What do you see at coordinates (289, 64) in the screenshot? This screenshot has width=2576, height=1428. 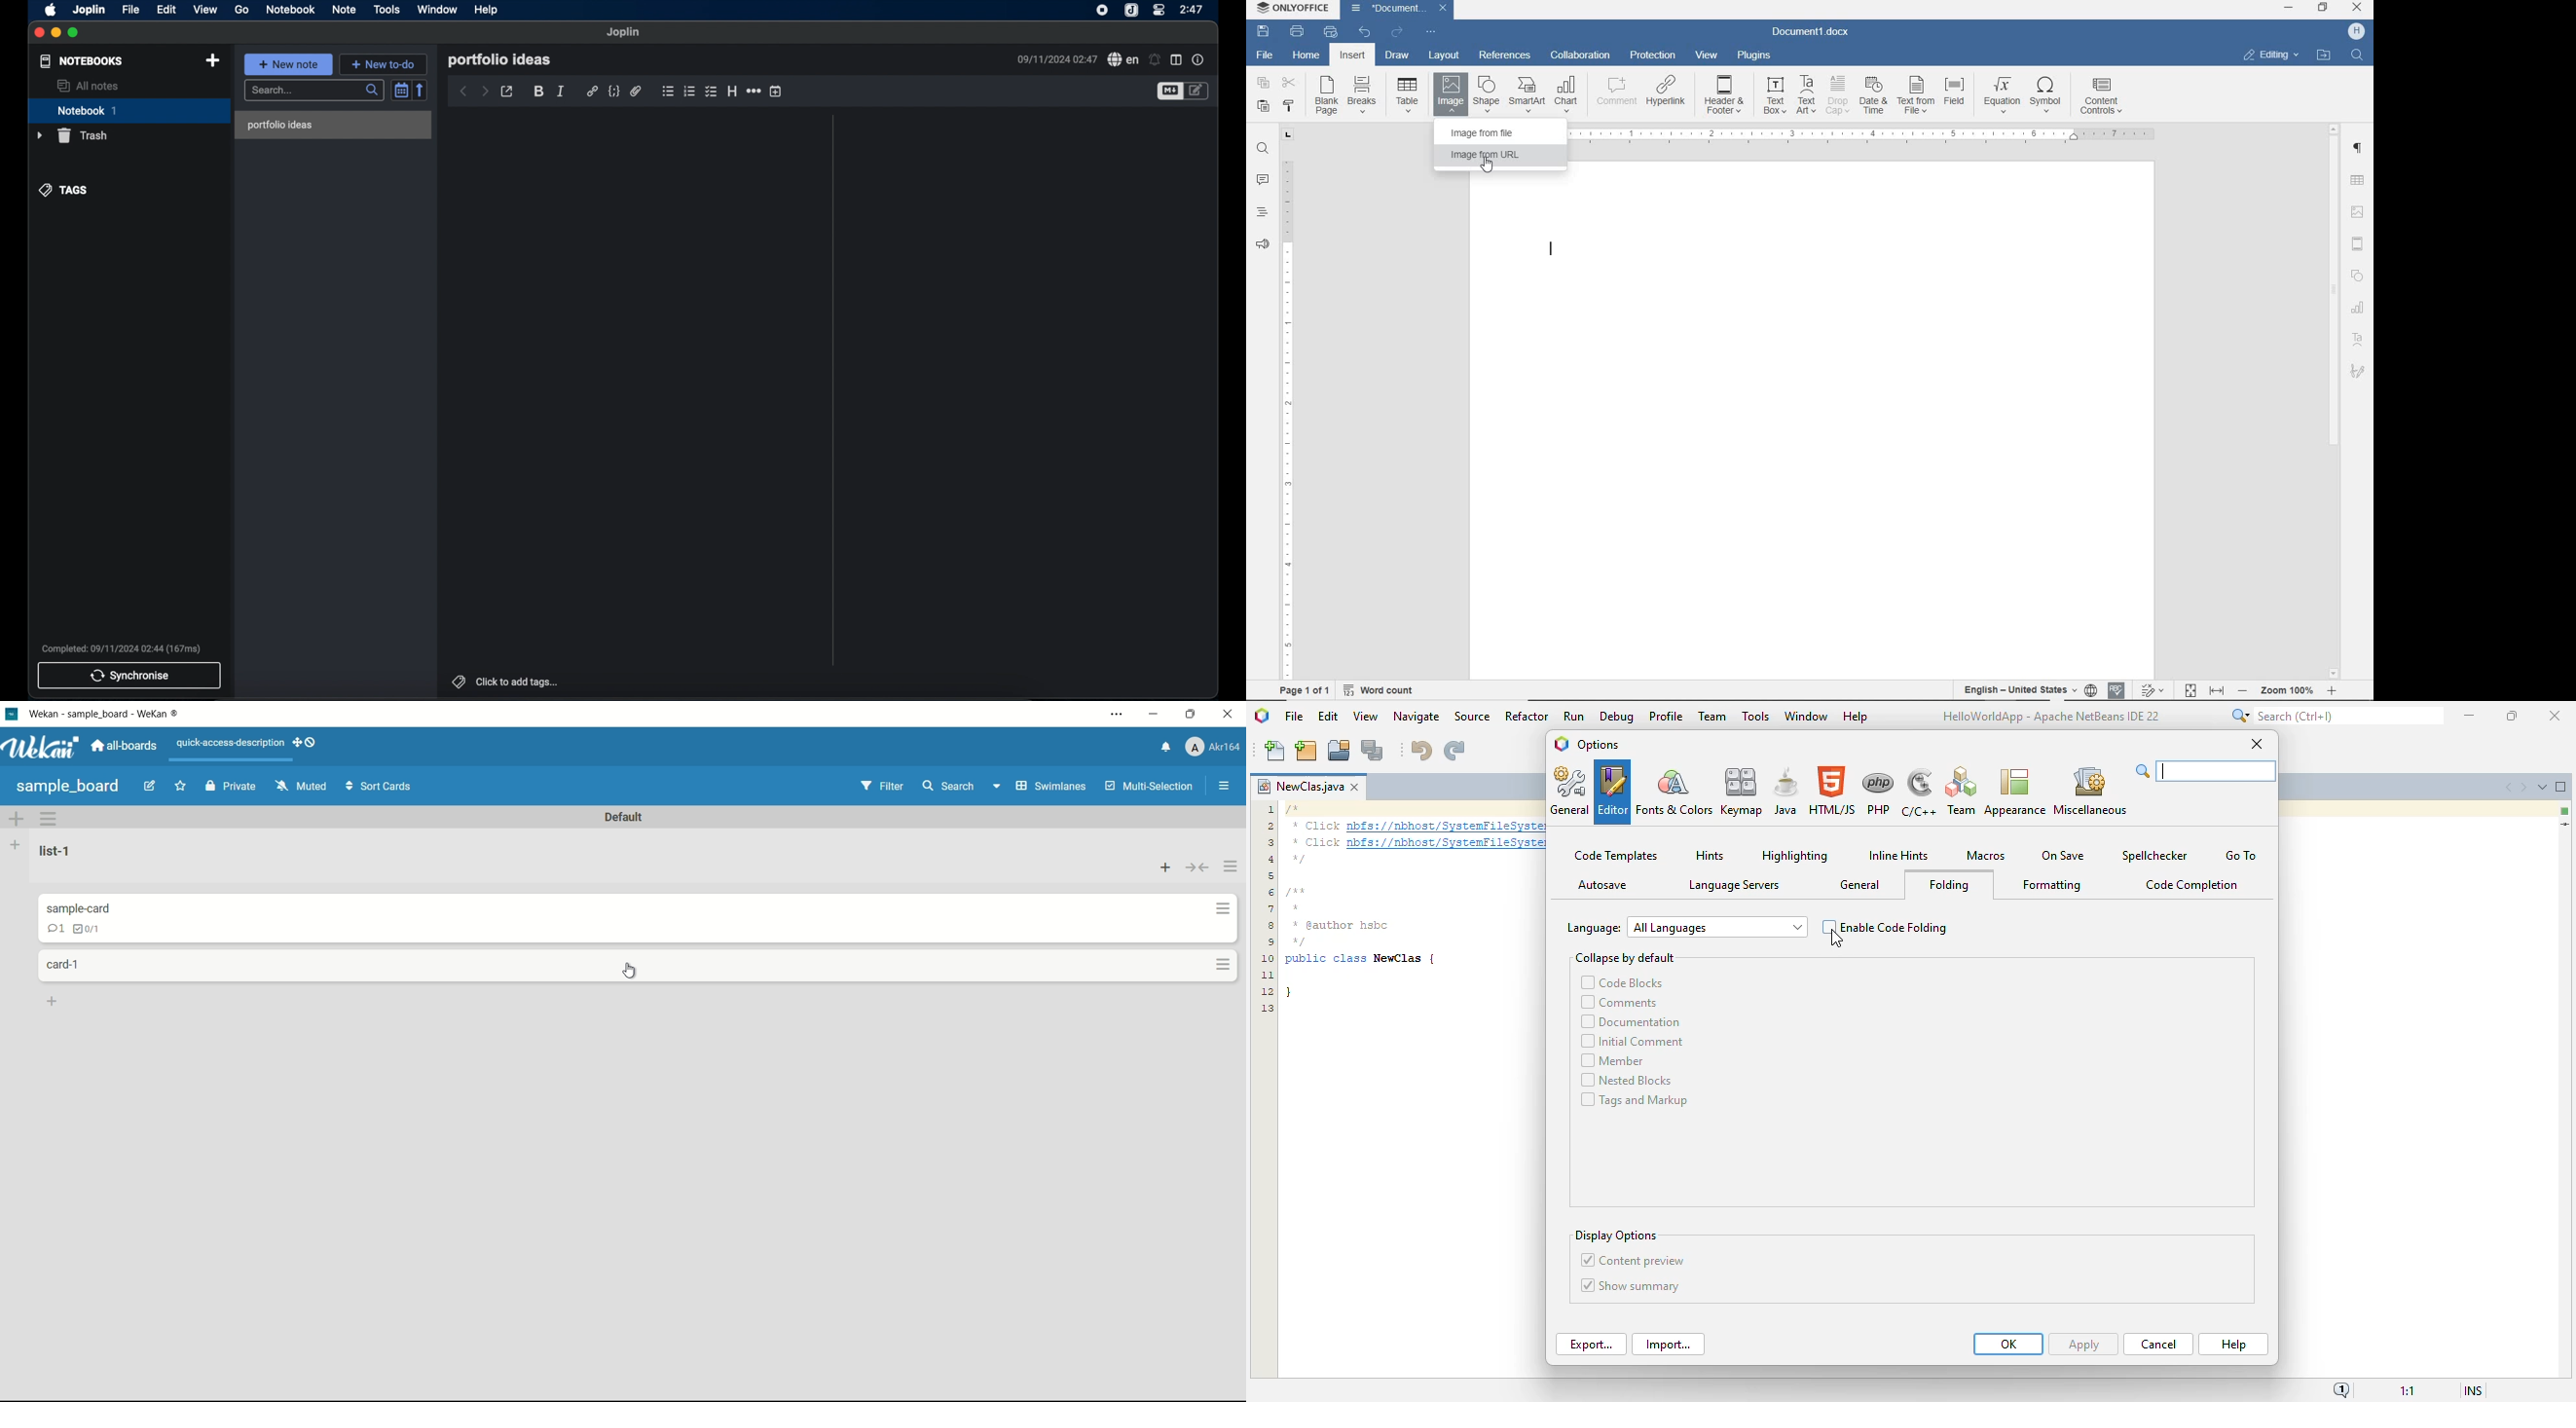 I see `new note` at bounding box center [289, 64].